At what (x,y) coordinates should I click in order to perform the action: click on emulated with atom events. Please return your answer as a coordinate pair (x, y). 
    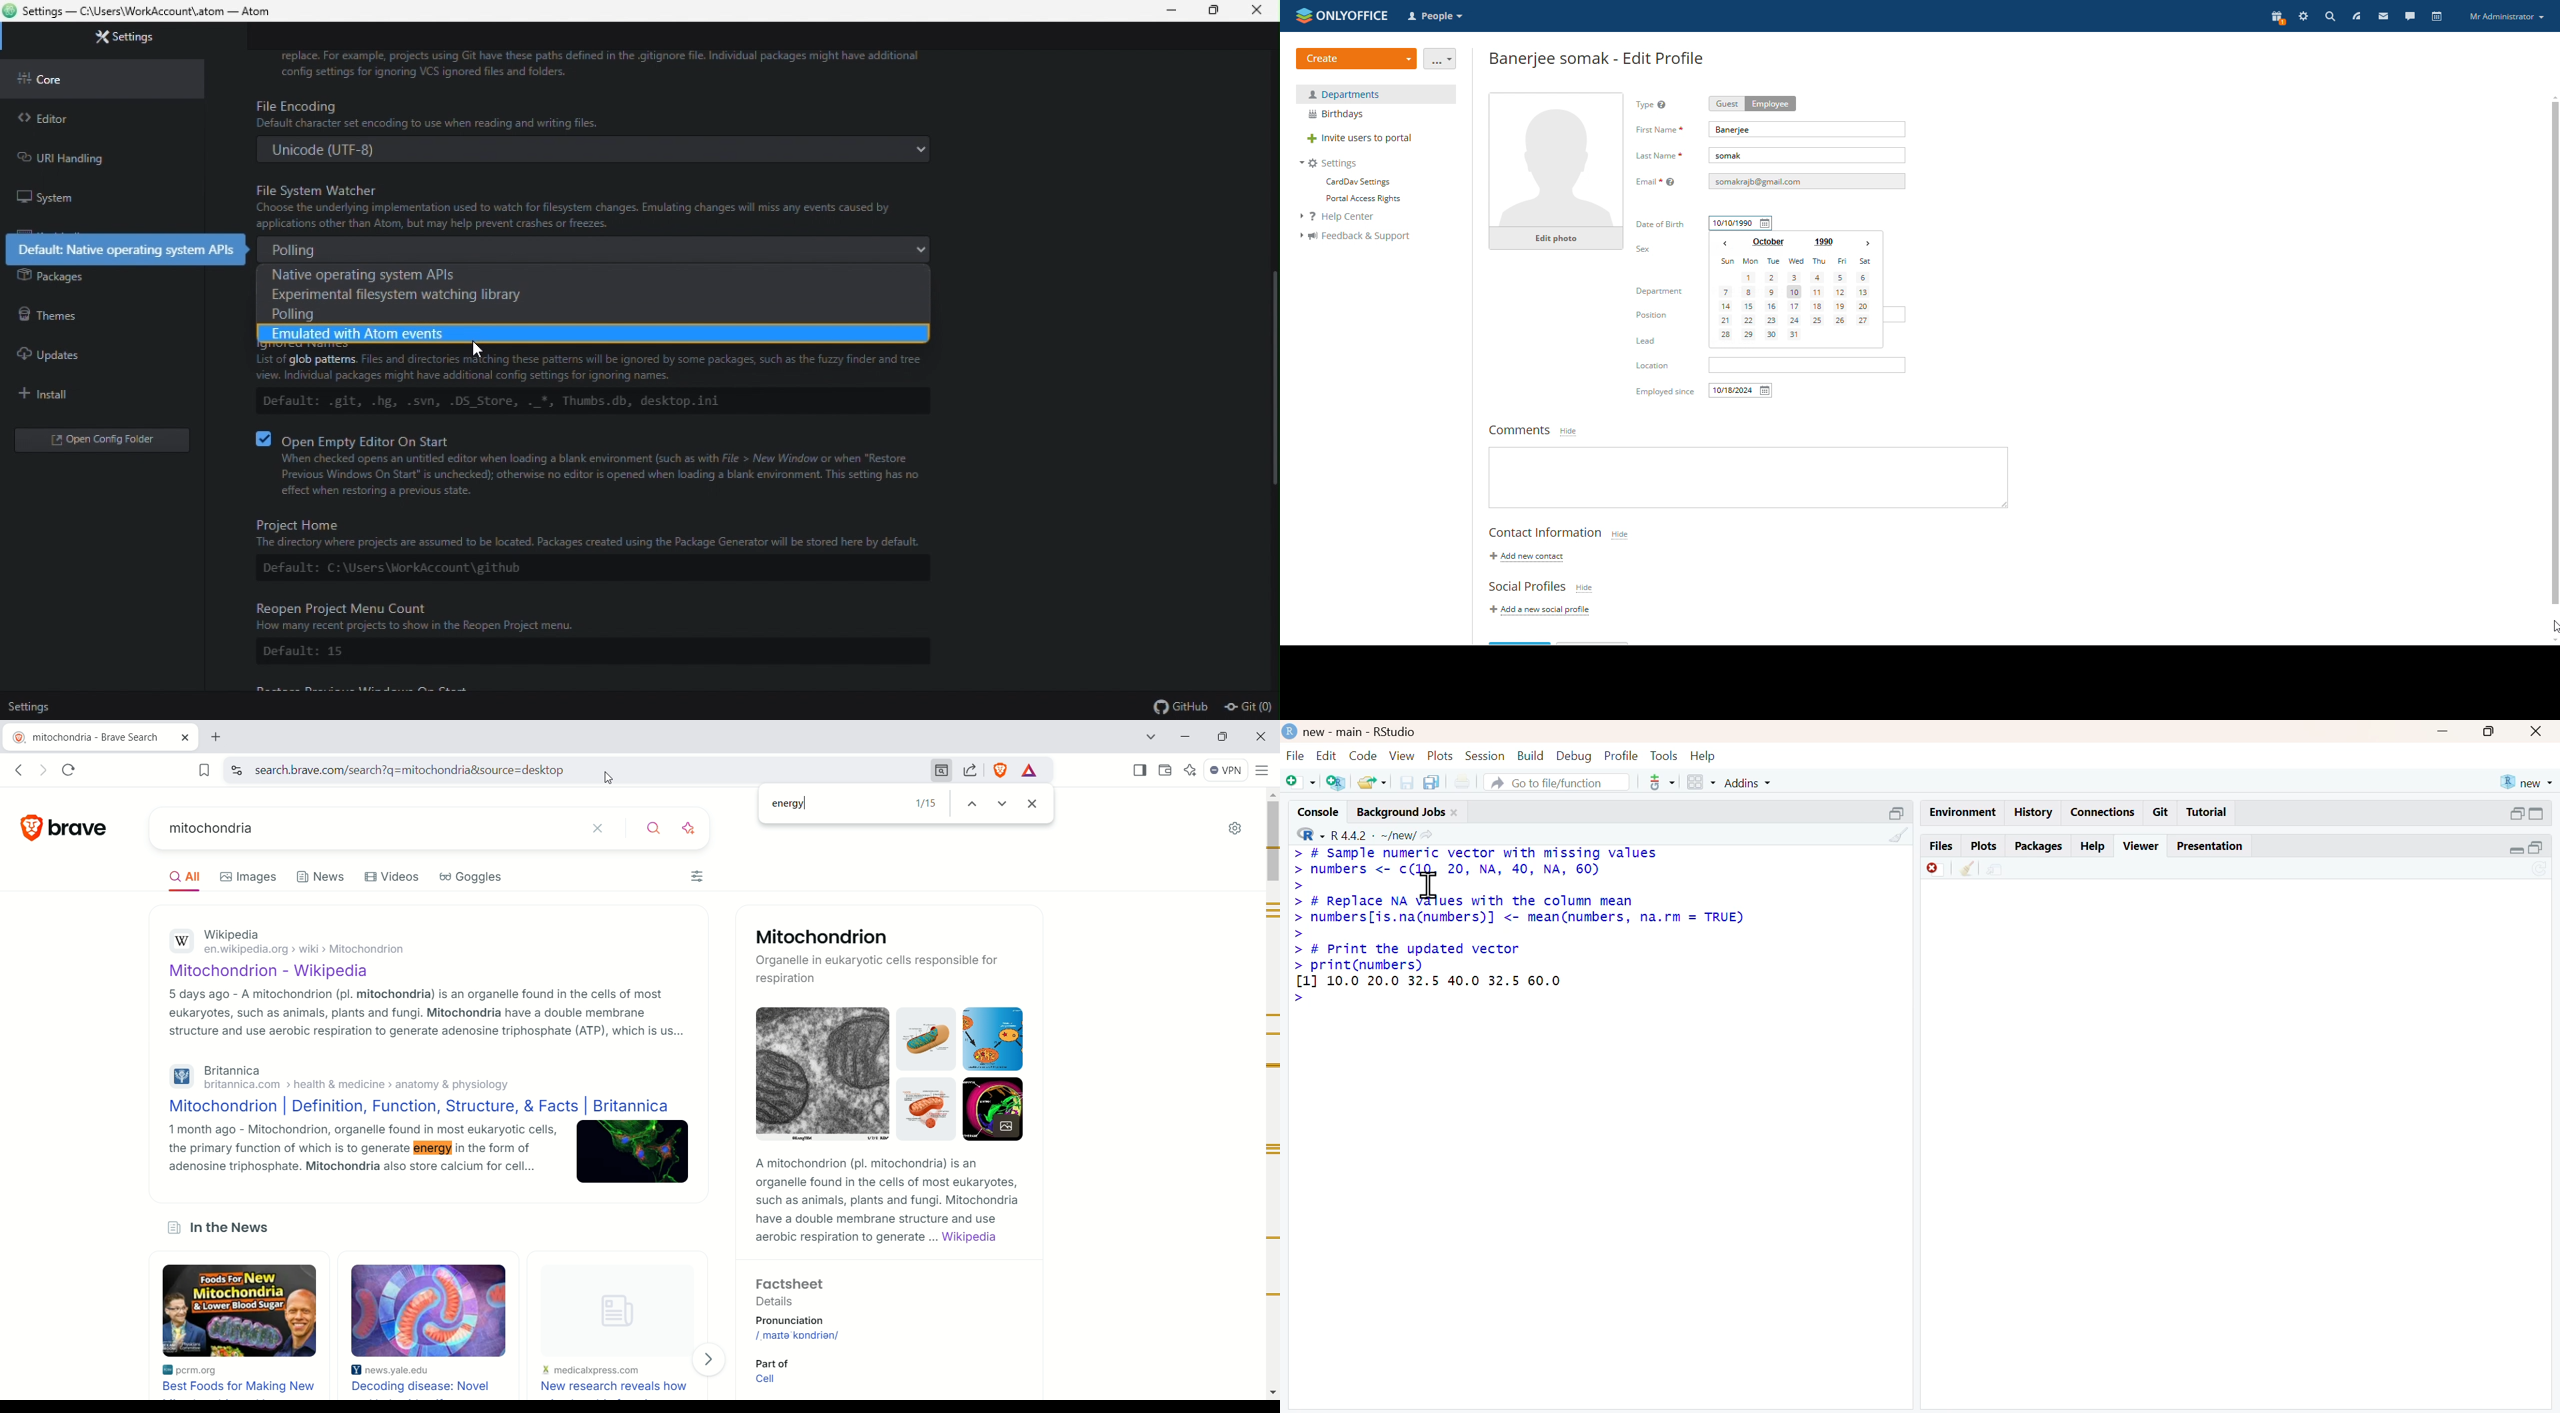
    Looking at the image, I should click on (586, 335).